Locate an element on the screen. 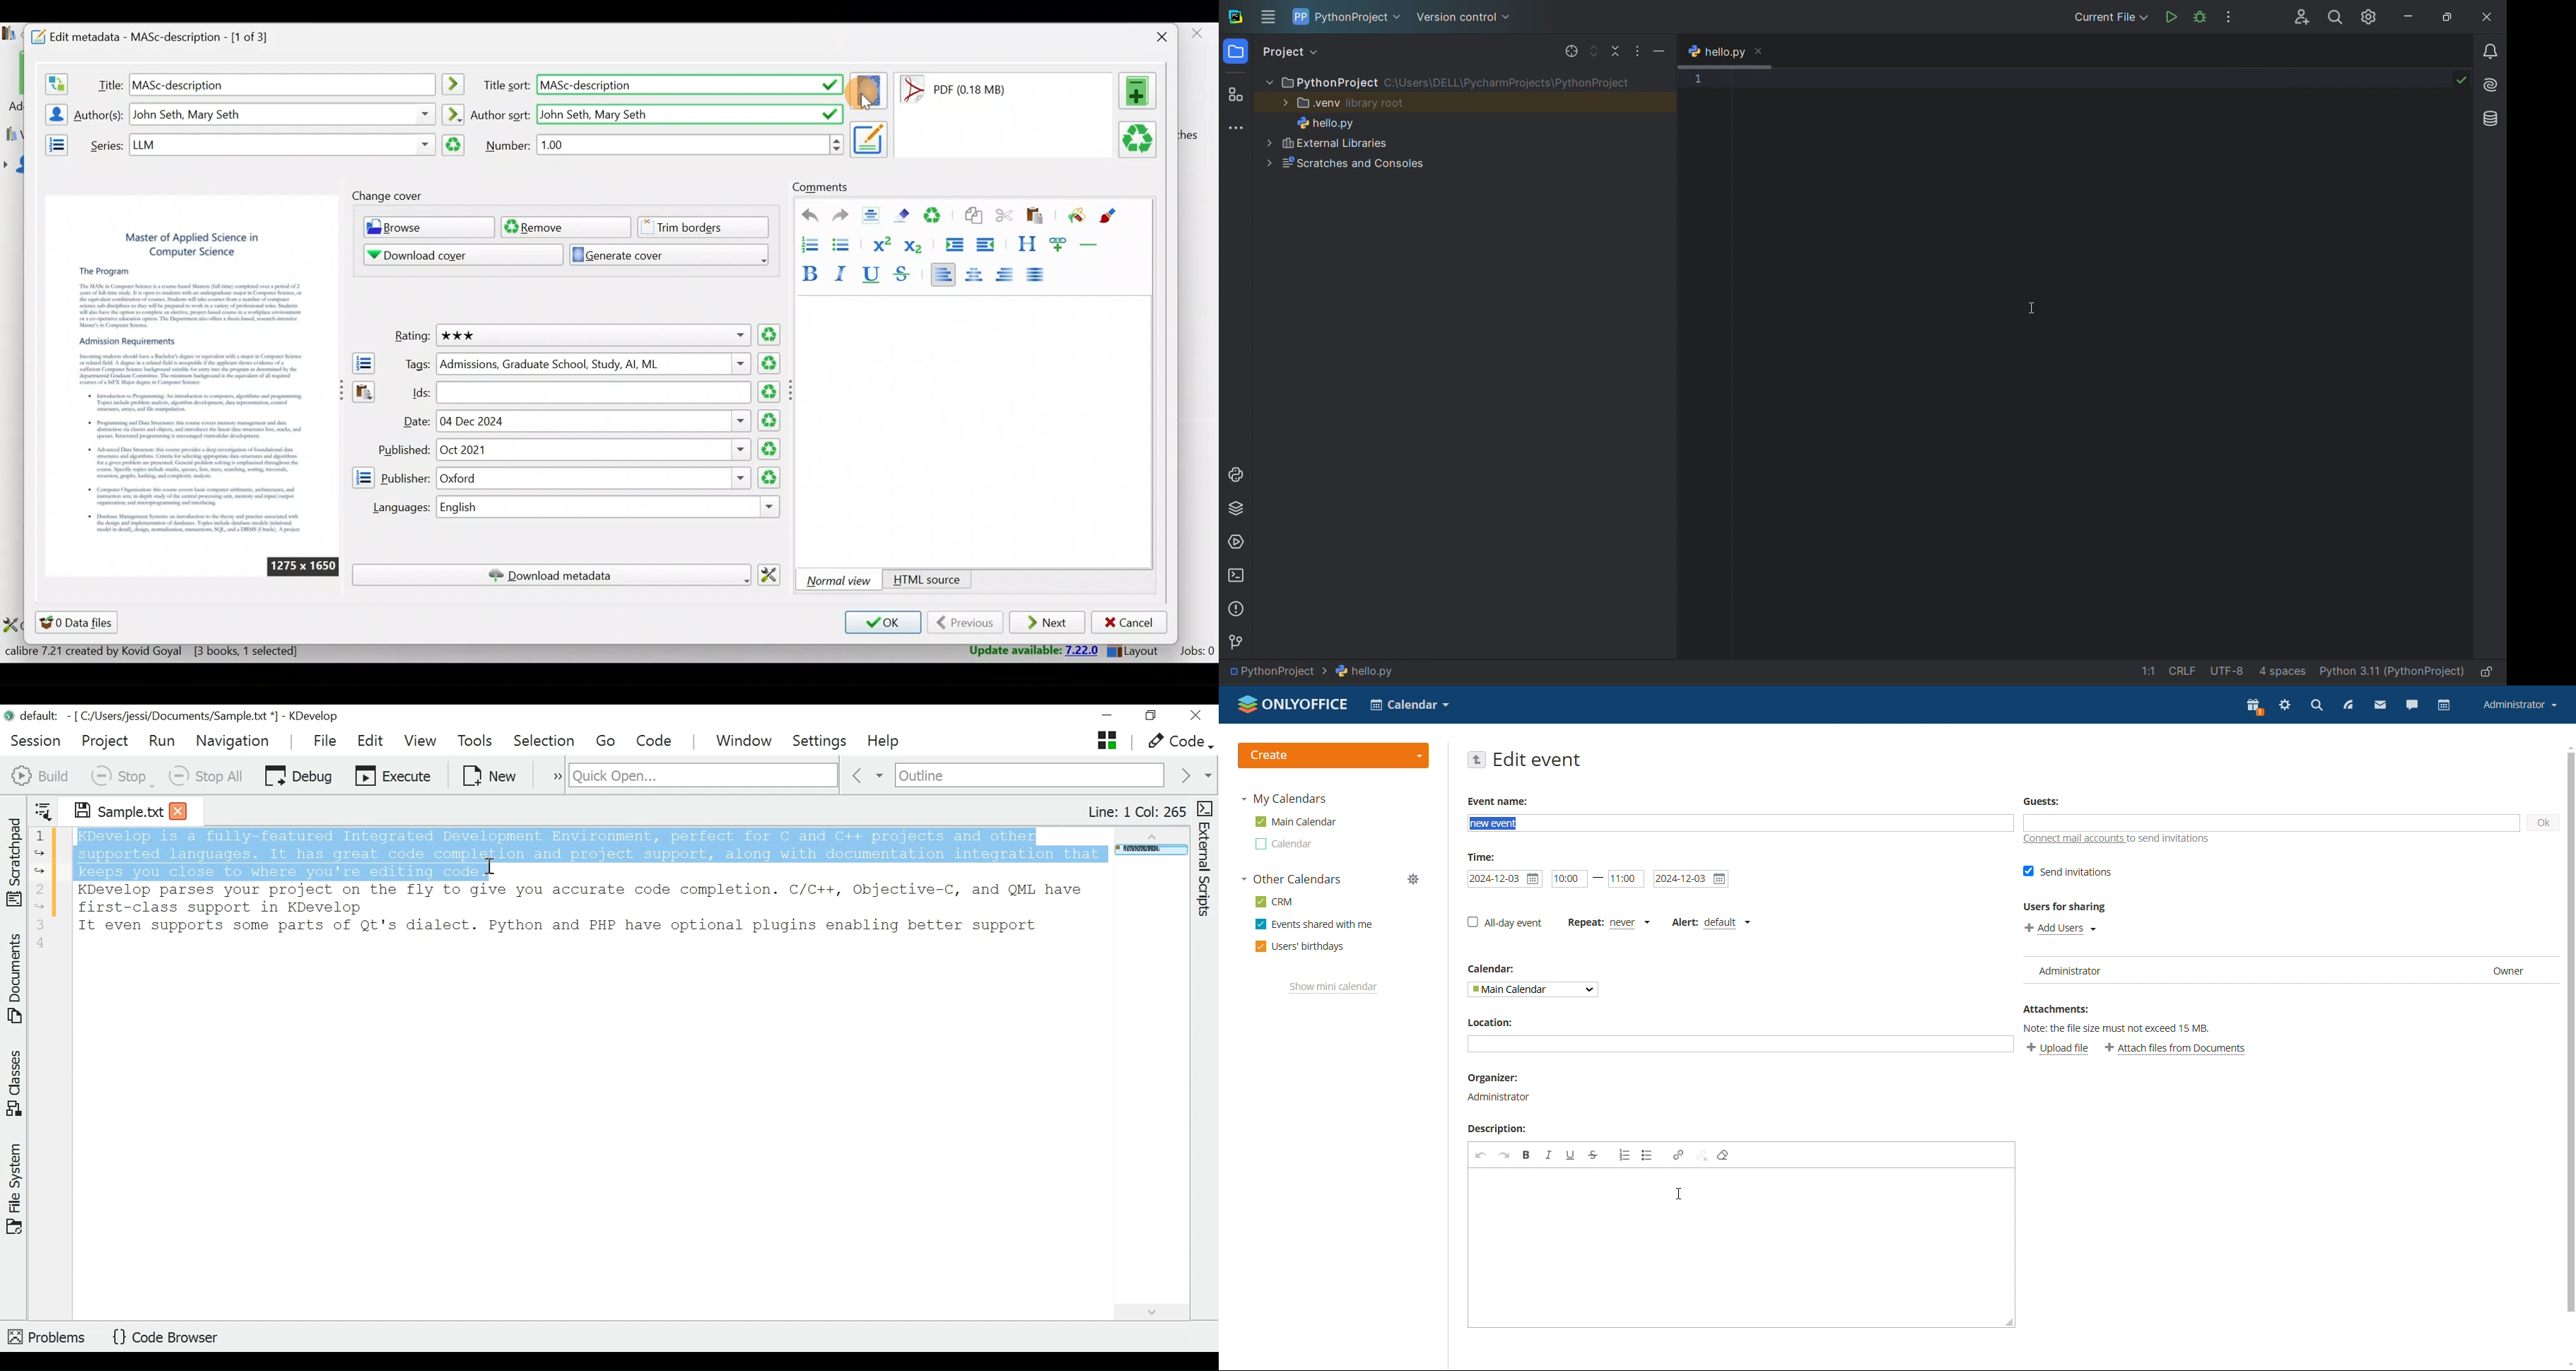  problems is located at coordinates (1233, 606).